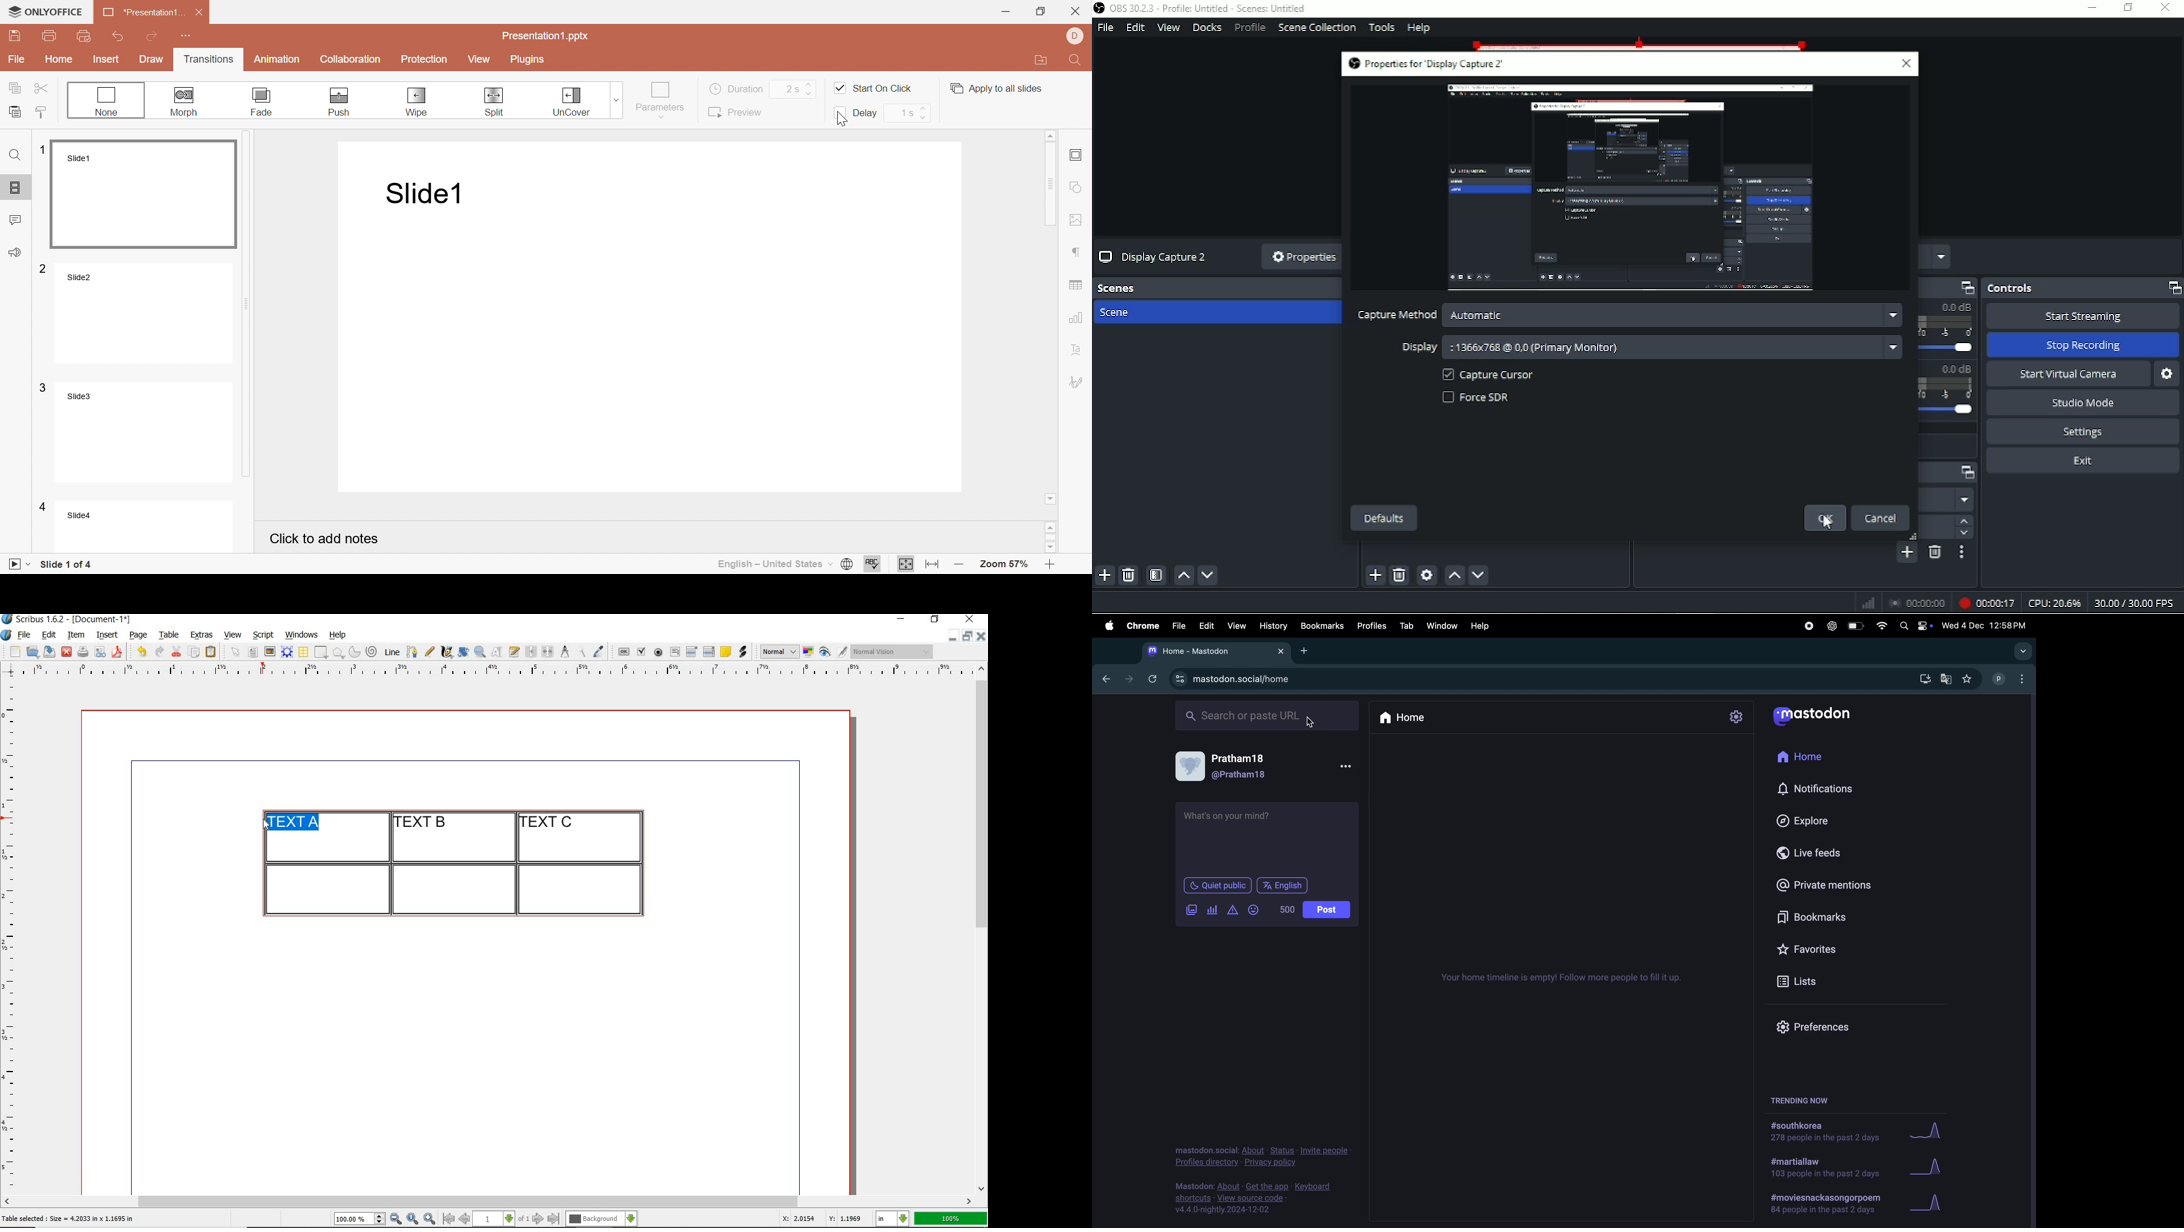  What do you see at coordinates (824, 1219) in the screenshot?
I see `X: 2.0154 Y: 1.1969` at bounding box center [824, 1219].